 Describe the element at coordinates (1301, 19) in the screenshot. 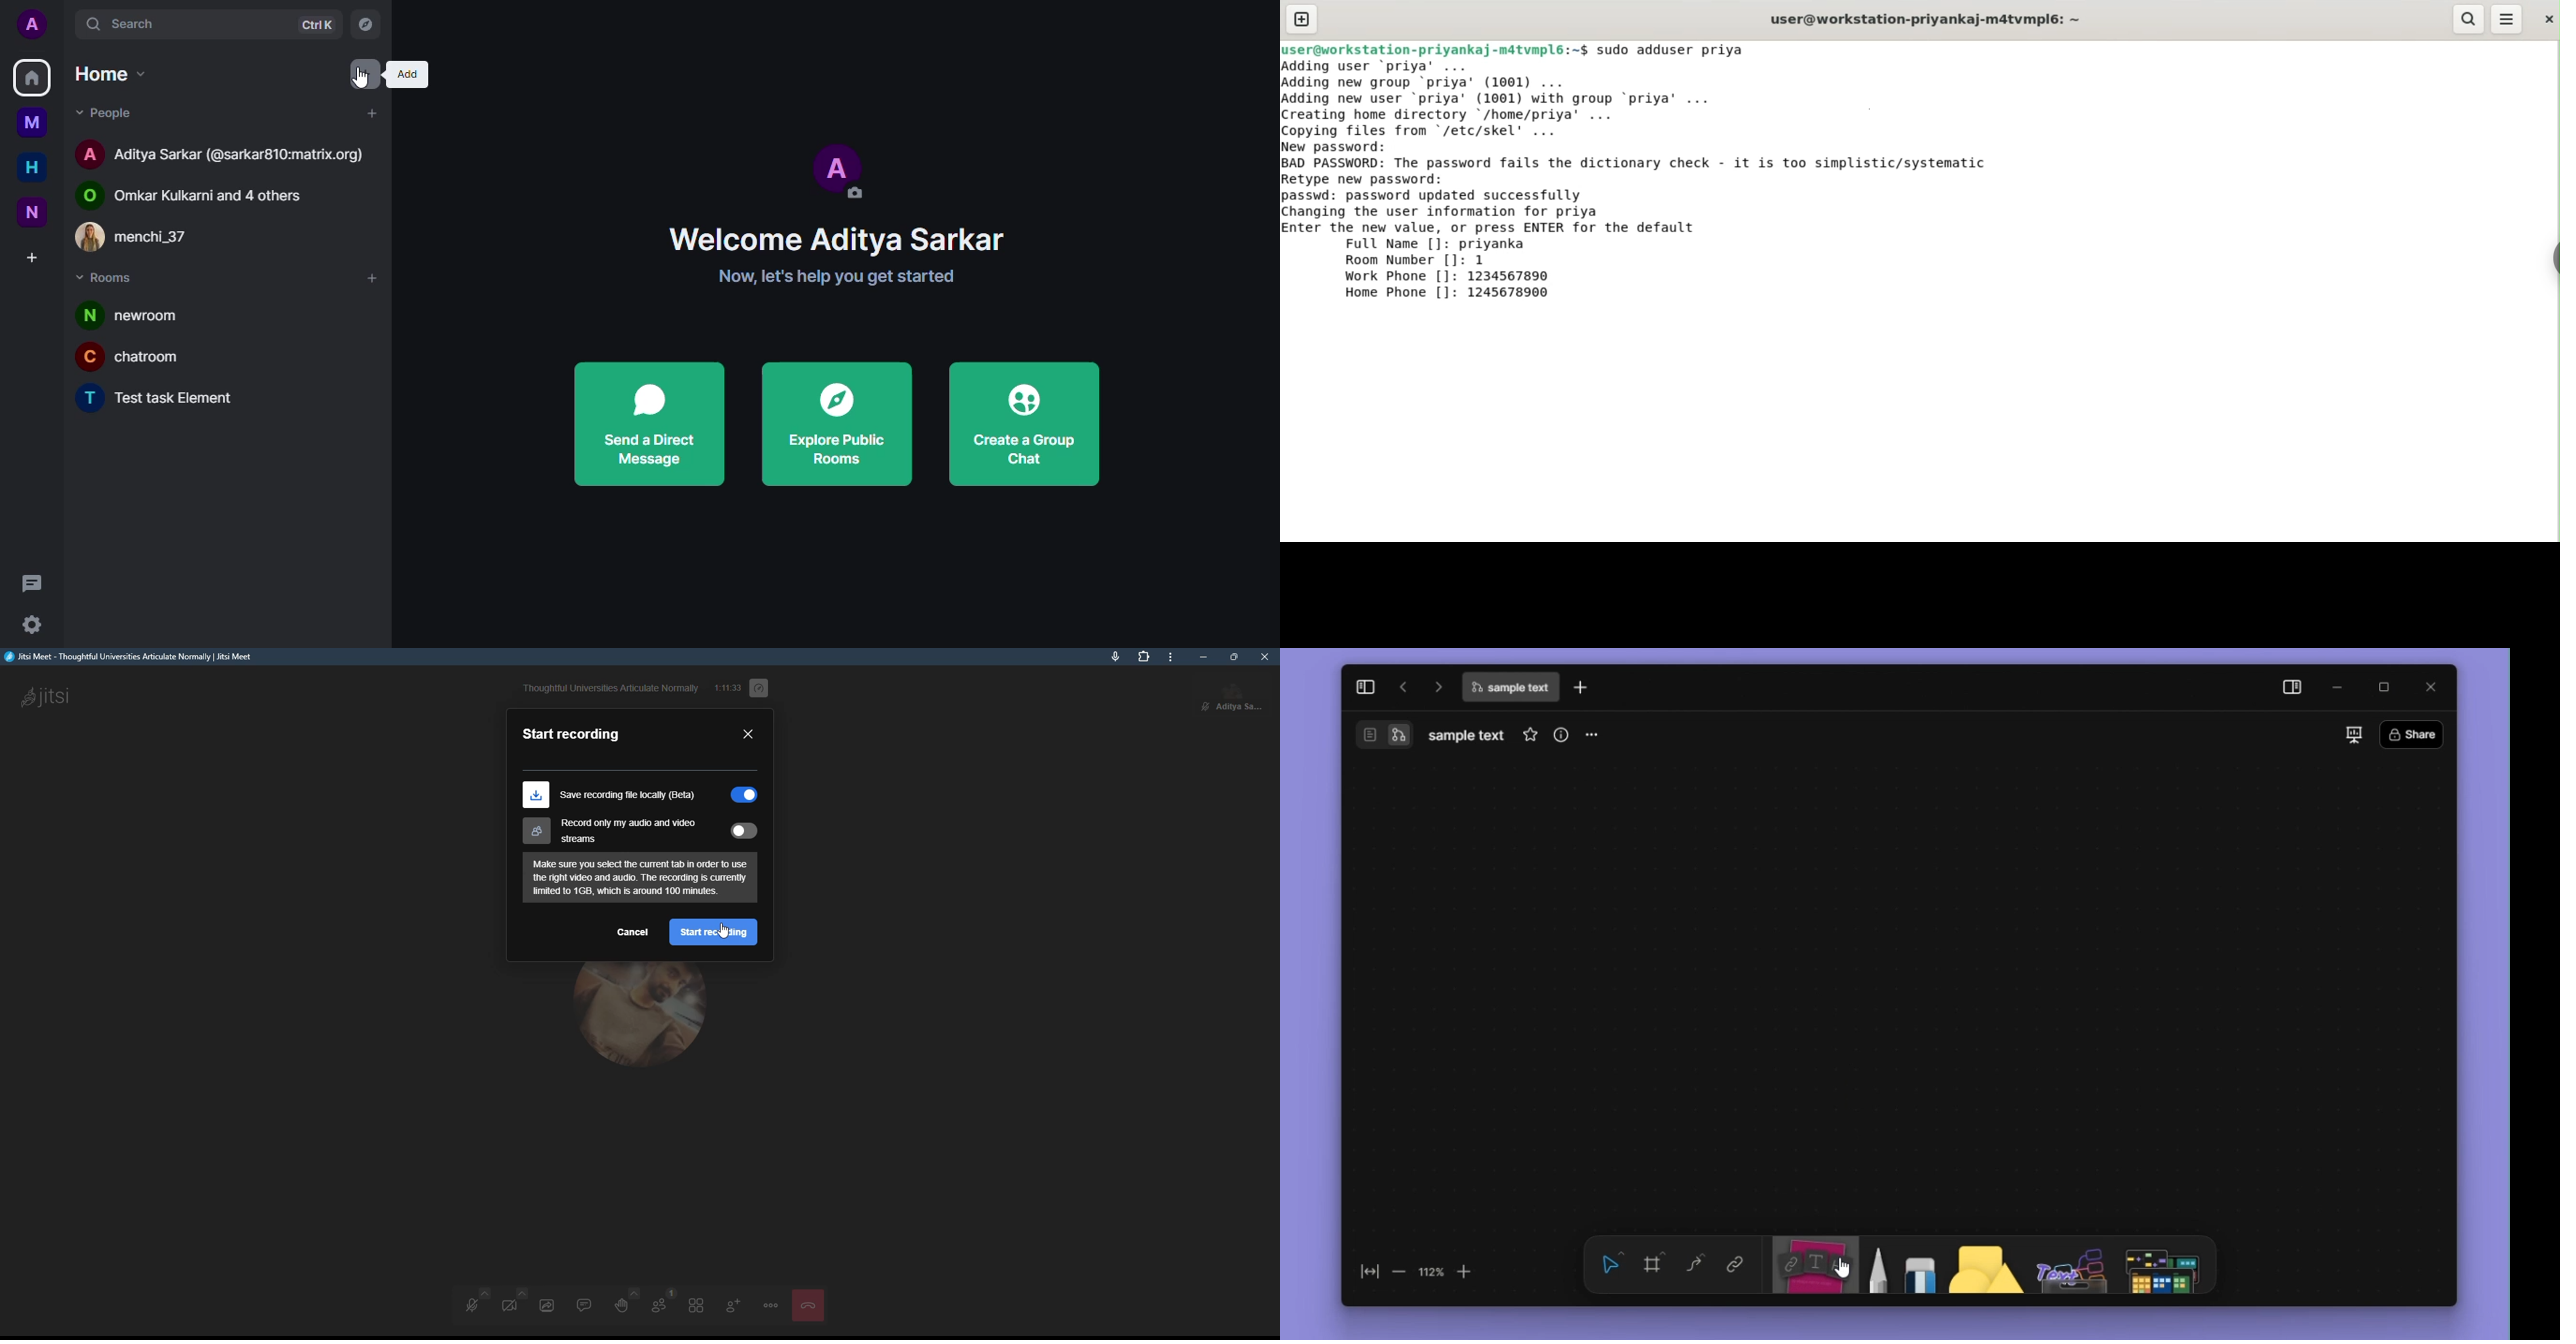

I see `new tab` at that location.